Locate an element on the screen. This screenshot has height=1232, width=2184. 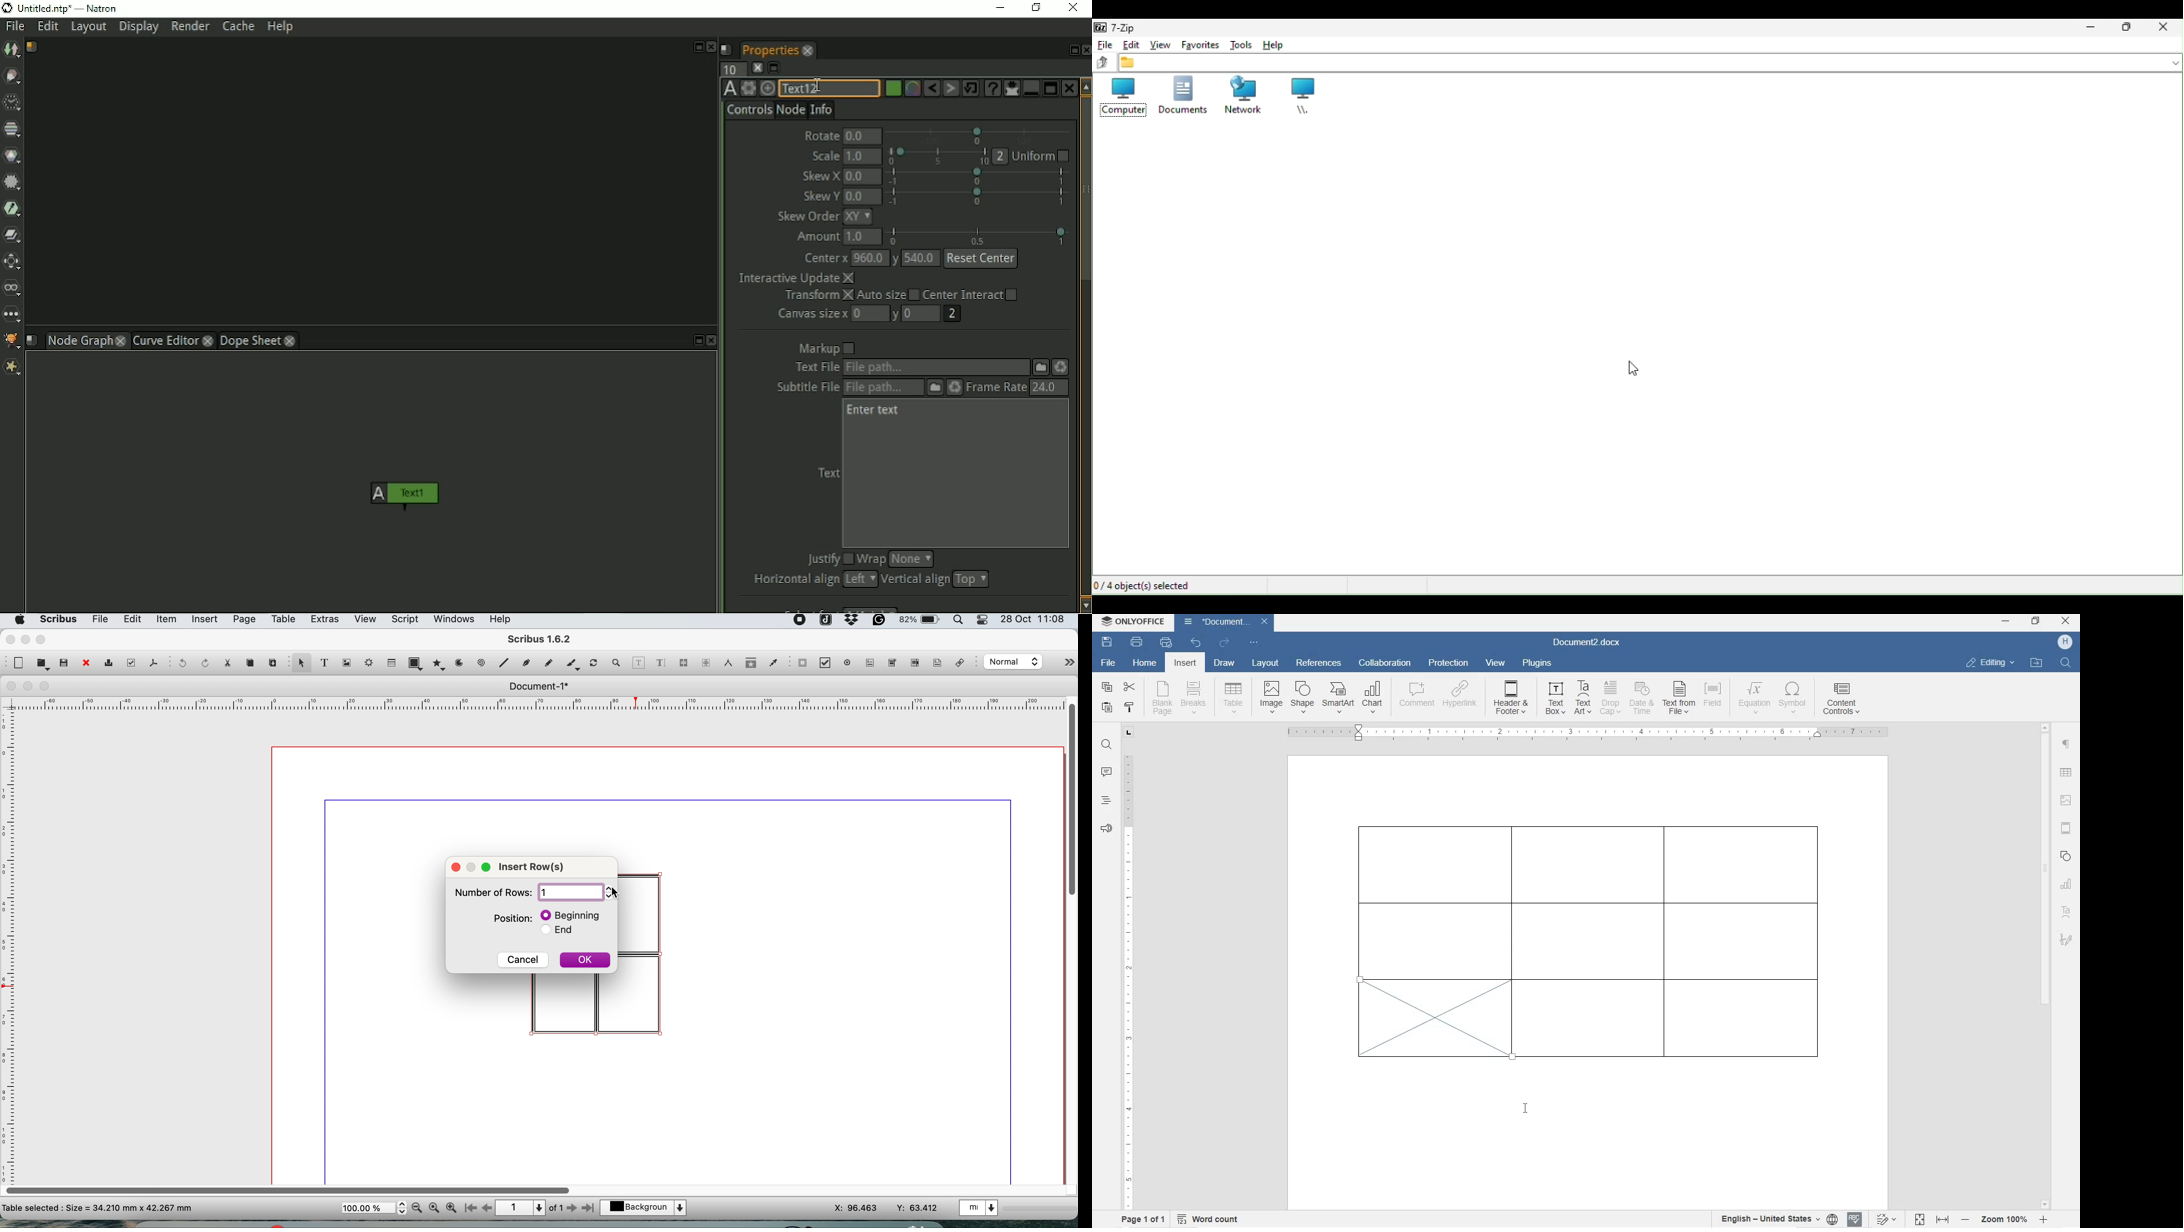
fit to page or width is located at coordinates (1932, 1219).